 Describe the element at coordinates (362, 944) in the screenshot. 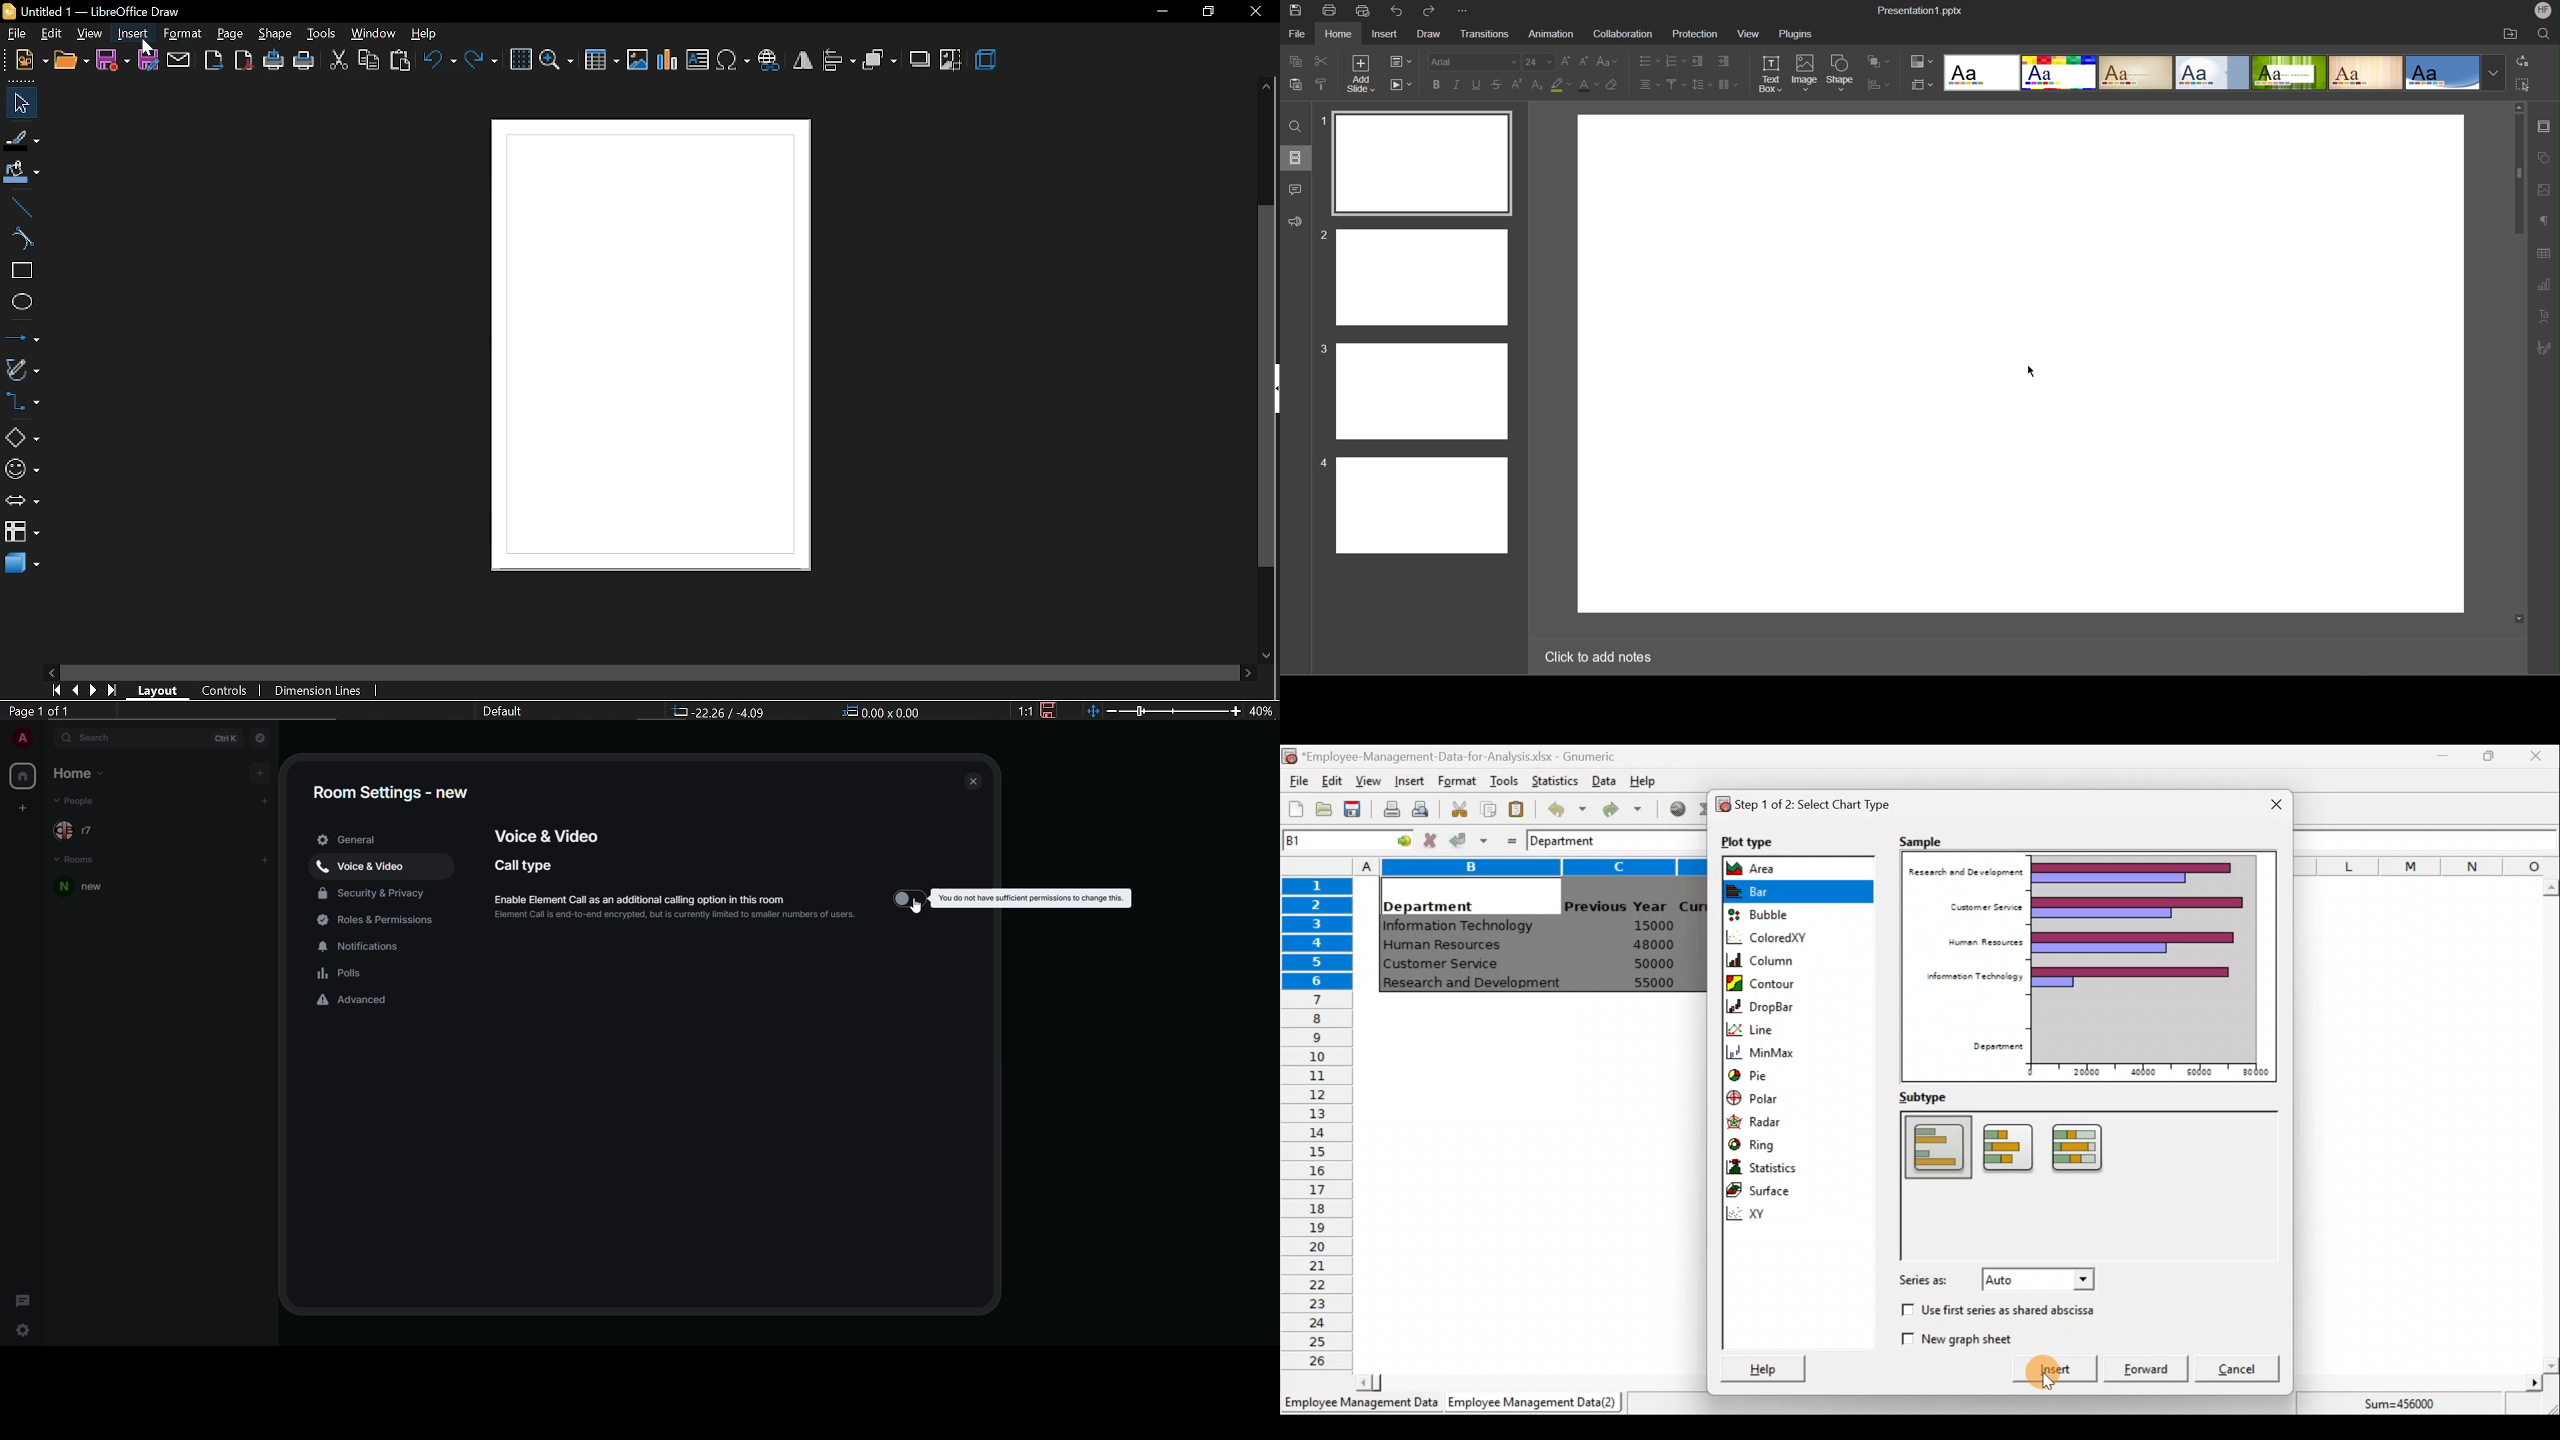

I see `notifications` at that location.